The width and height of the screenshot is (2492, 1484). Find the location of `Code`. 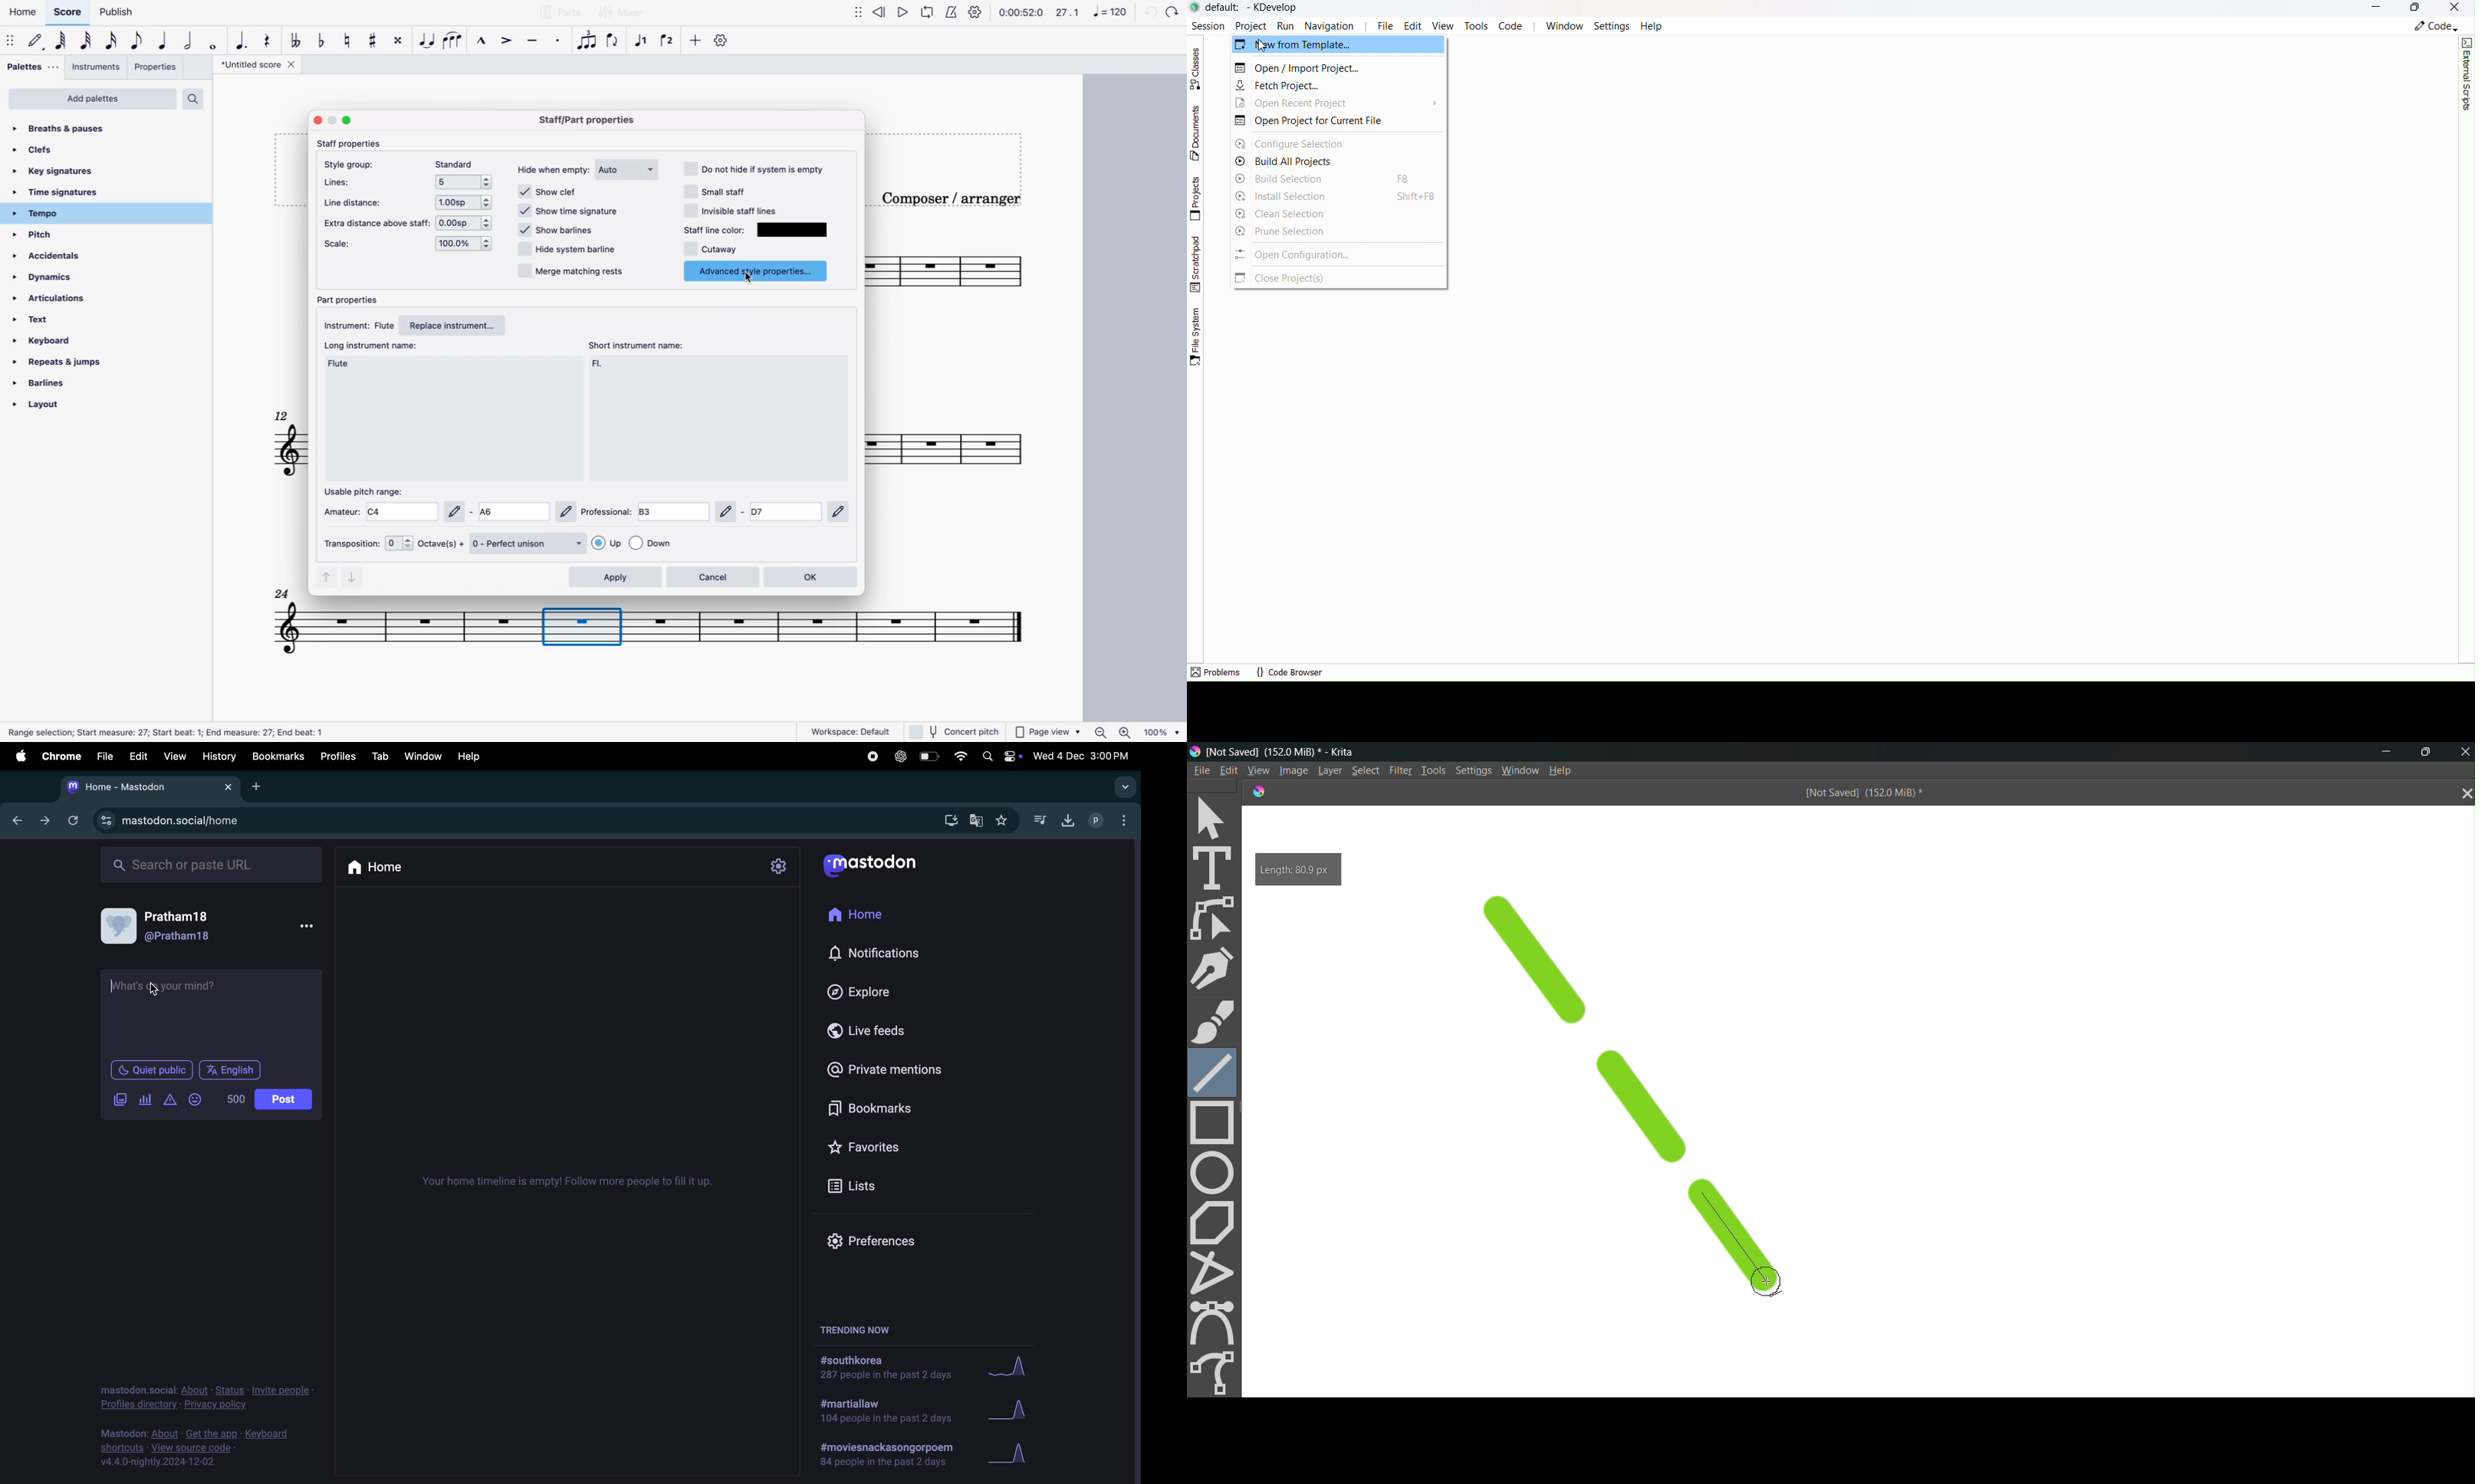

Code is located at coordinates (1512, 26).